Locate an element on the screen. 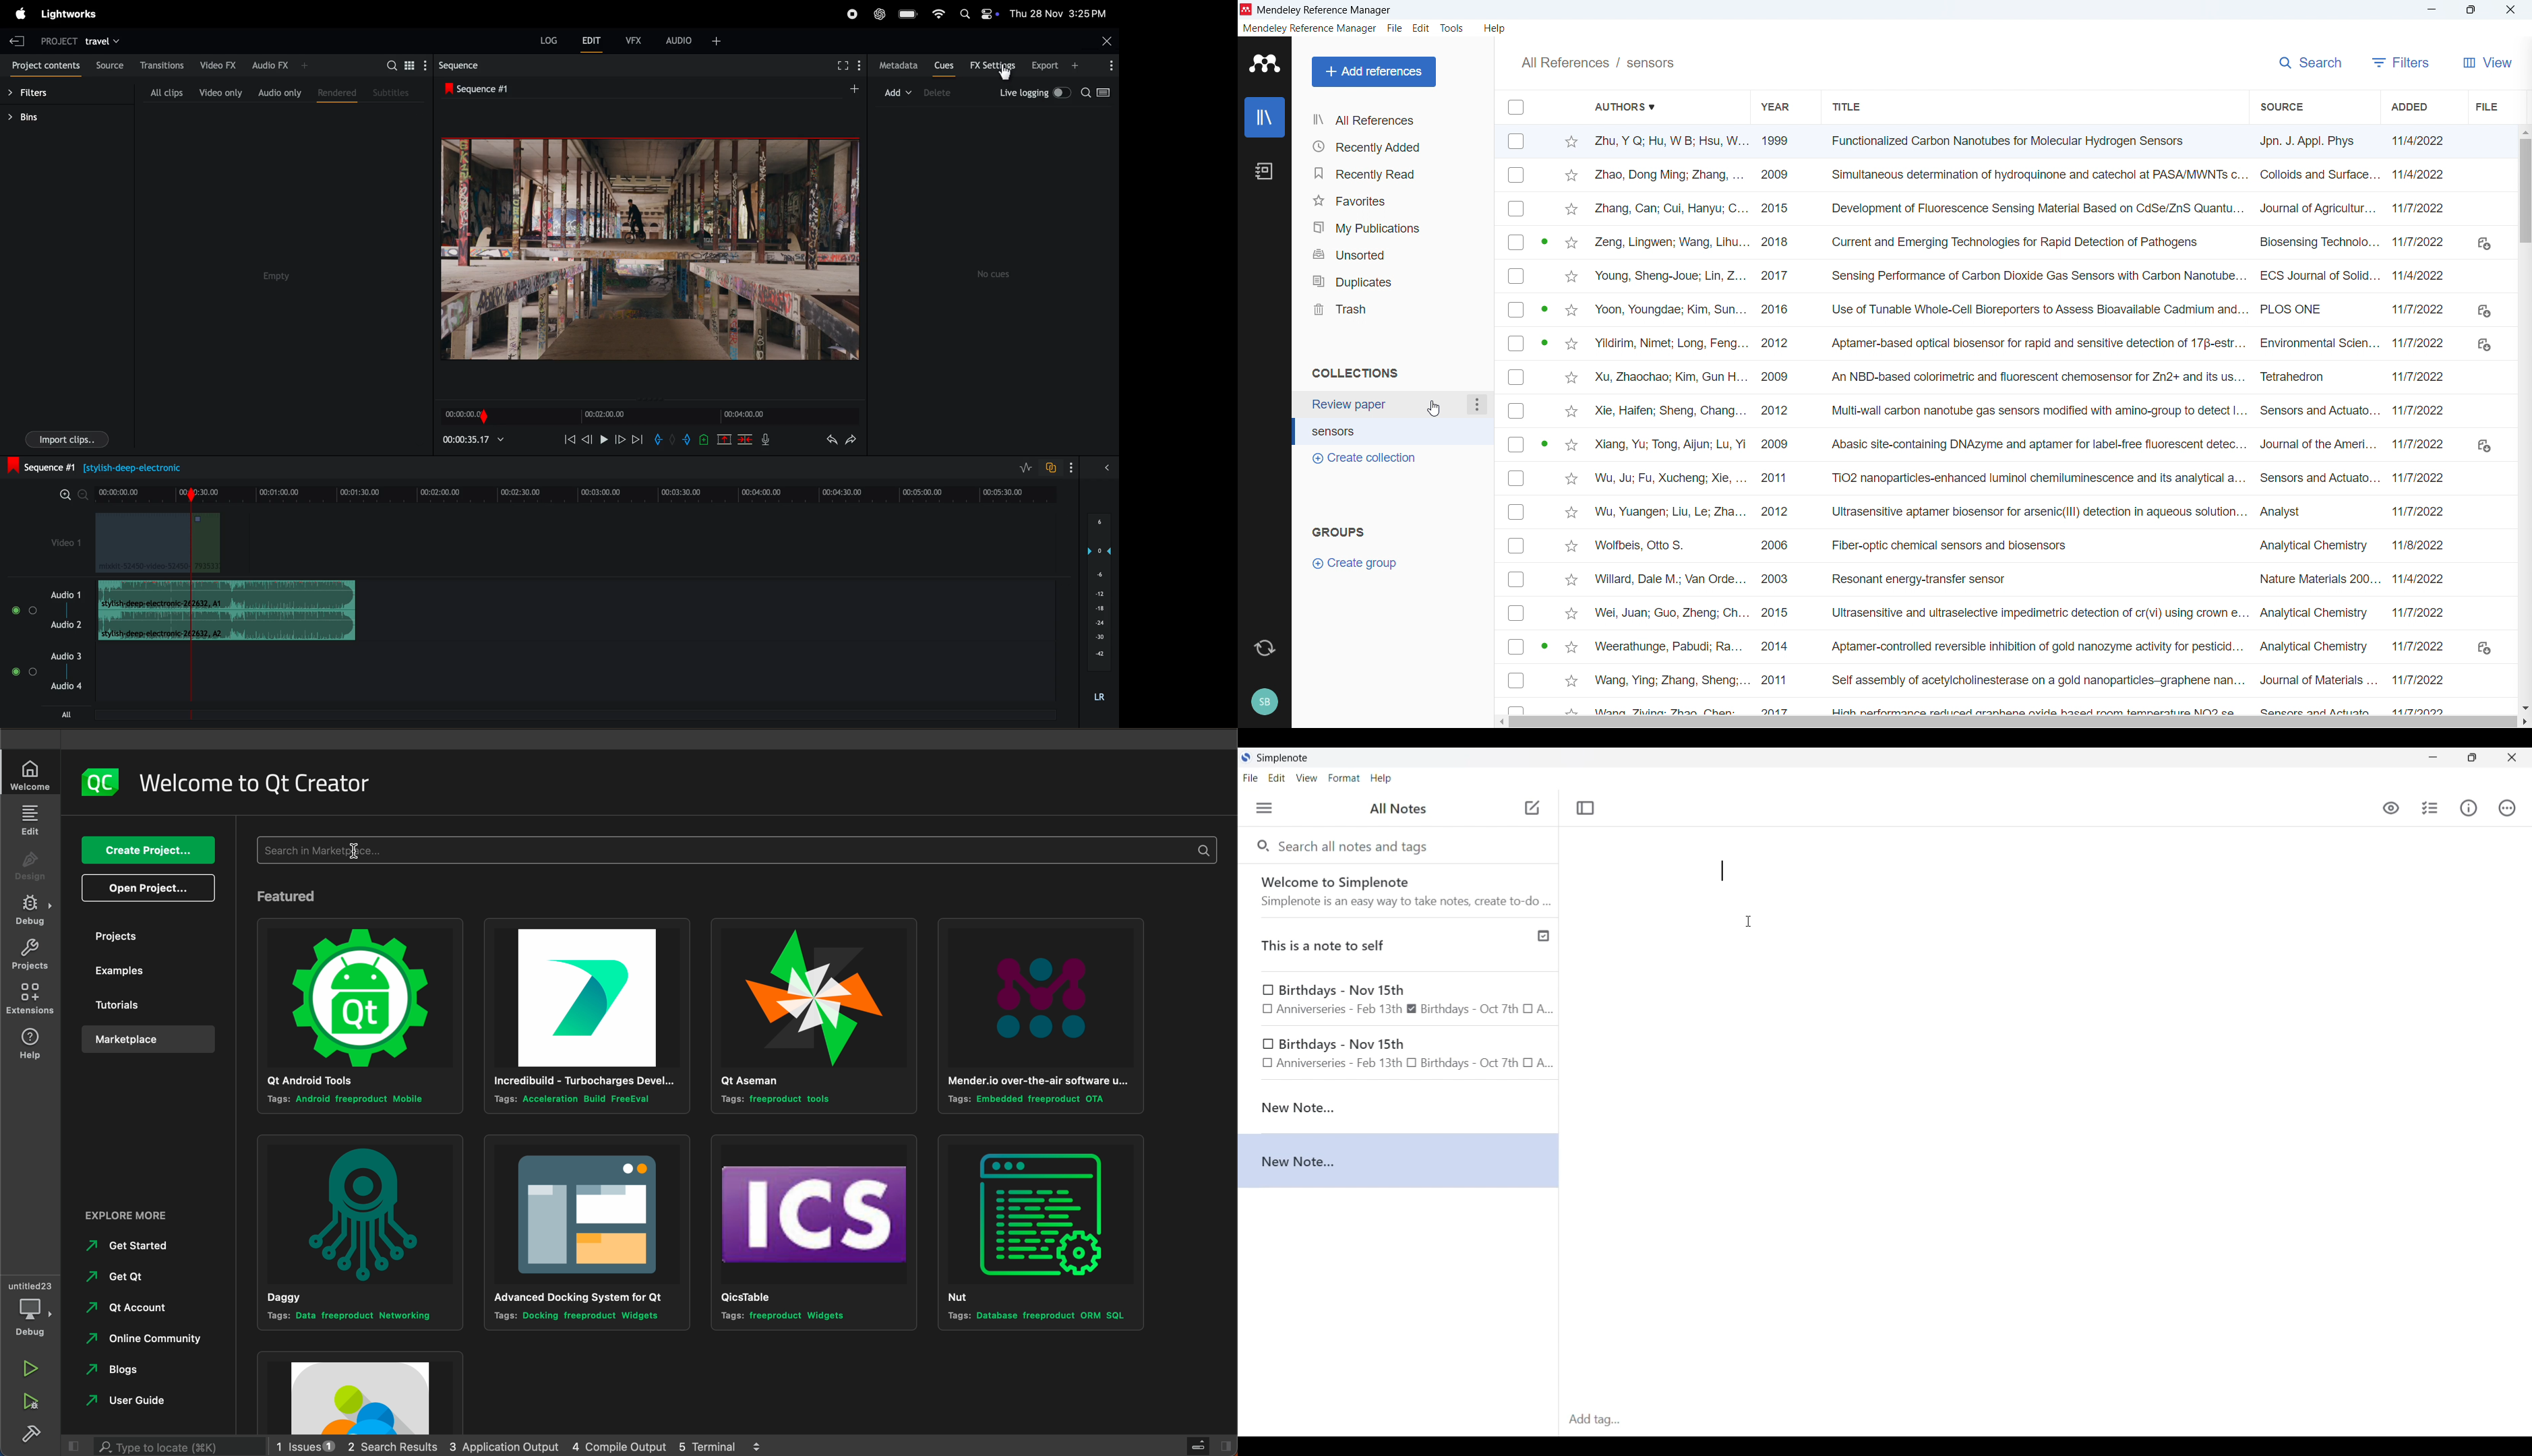   is located at coordinates (144, 1373).